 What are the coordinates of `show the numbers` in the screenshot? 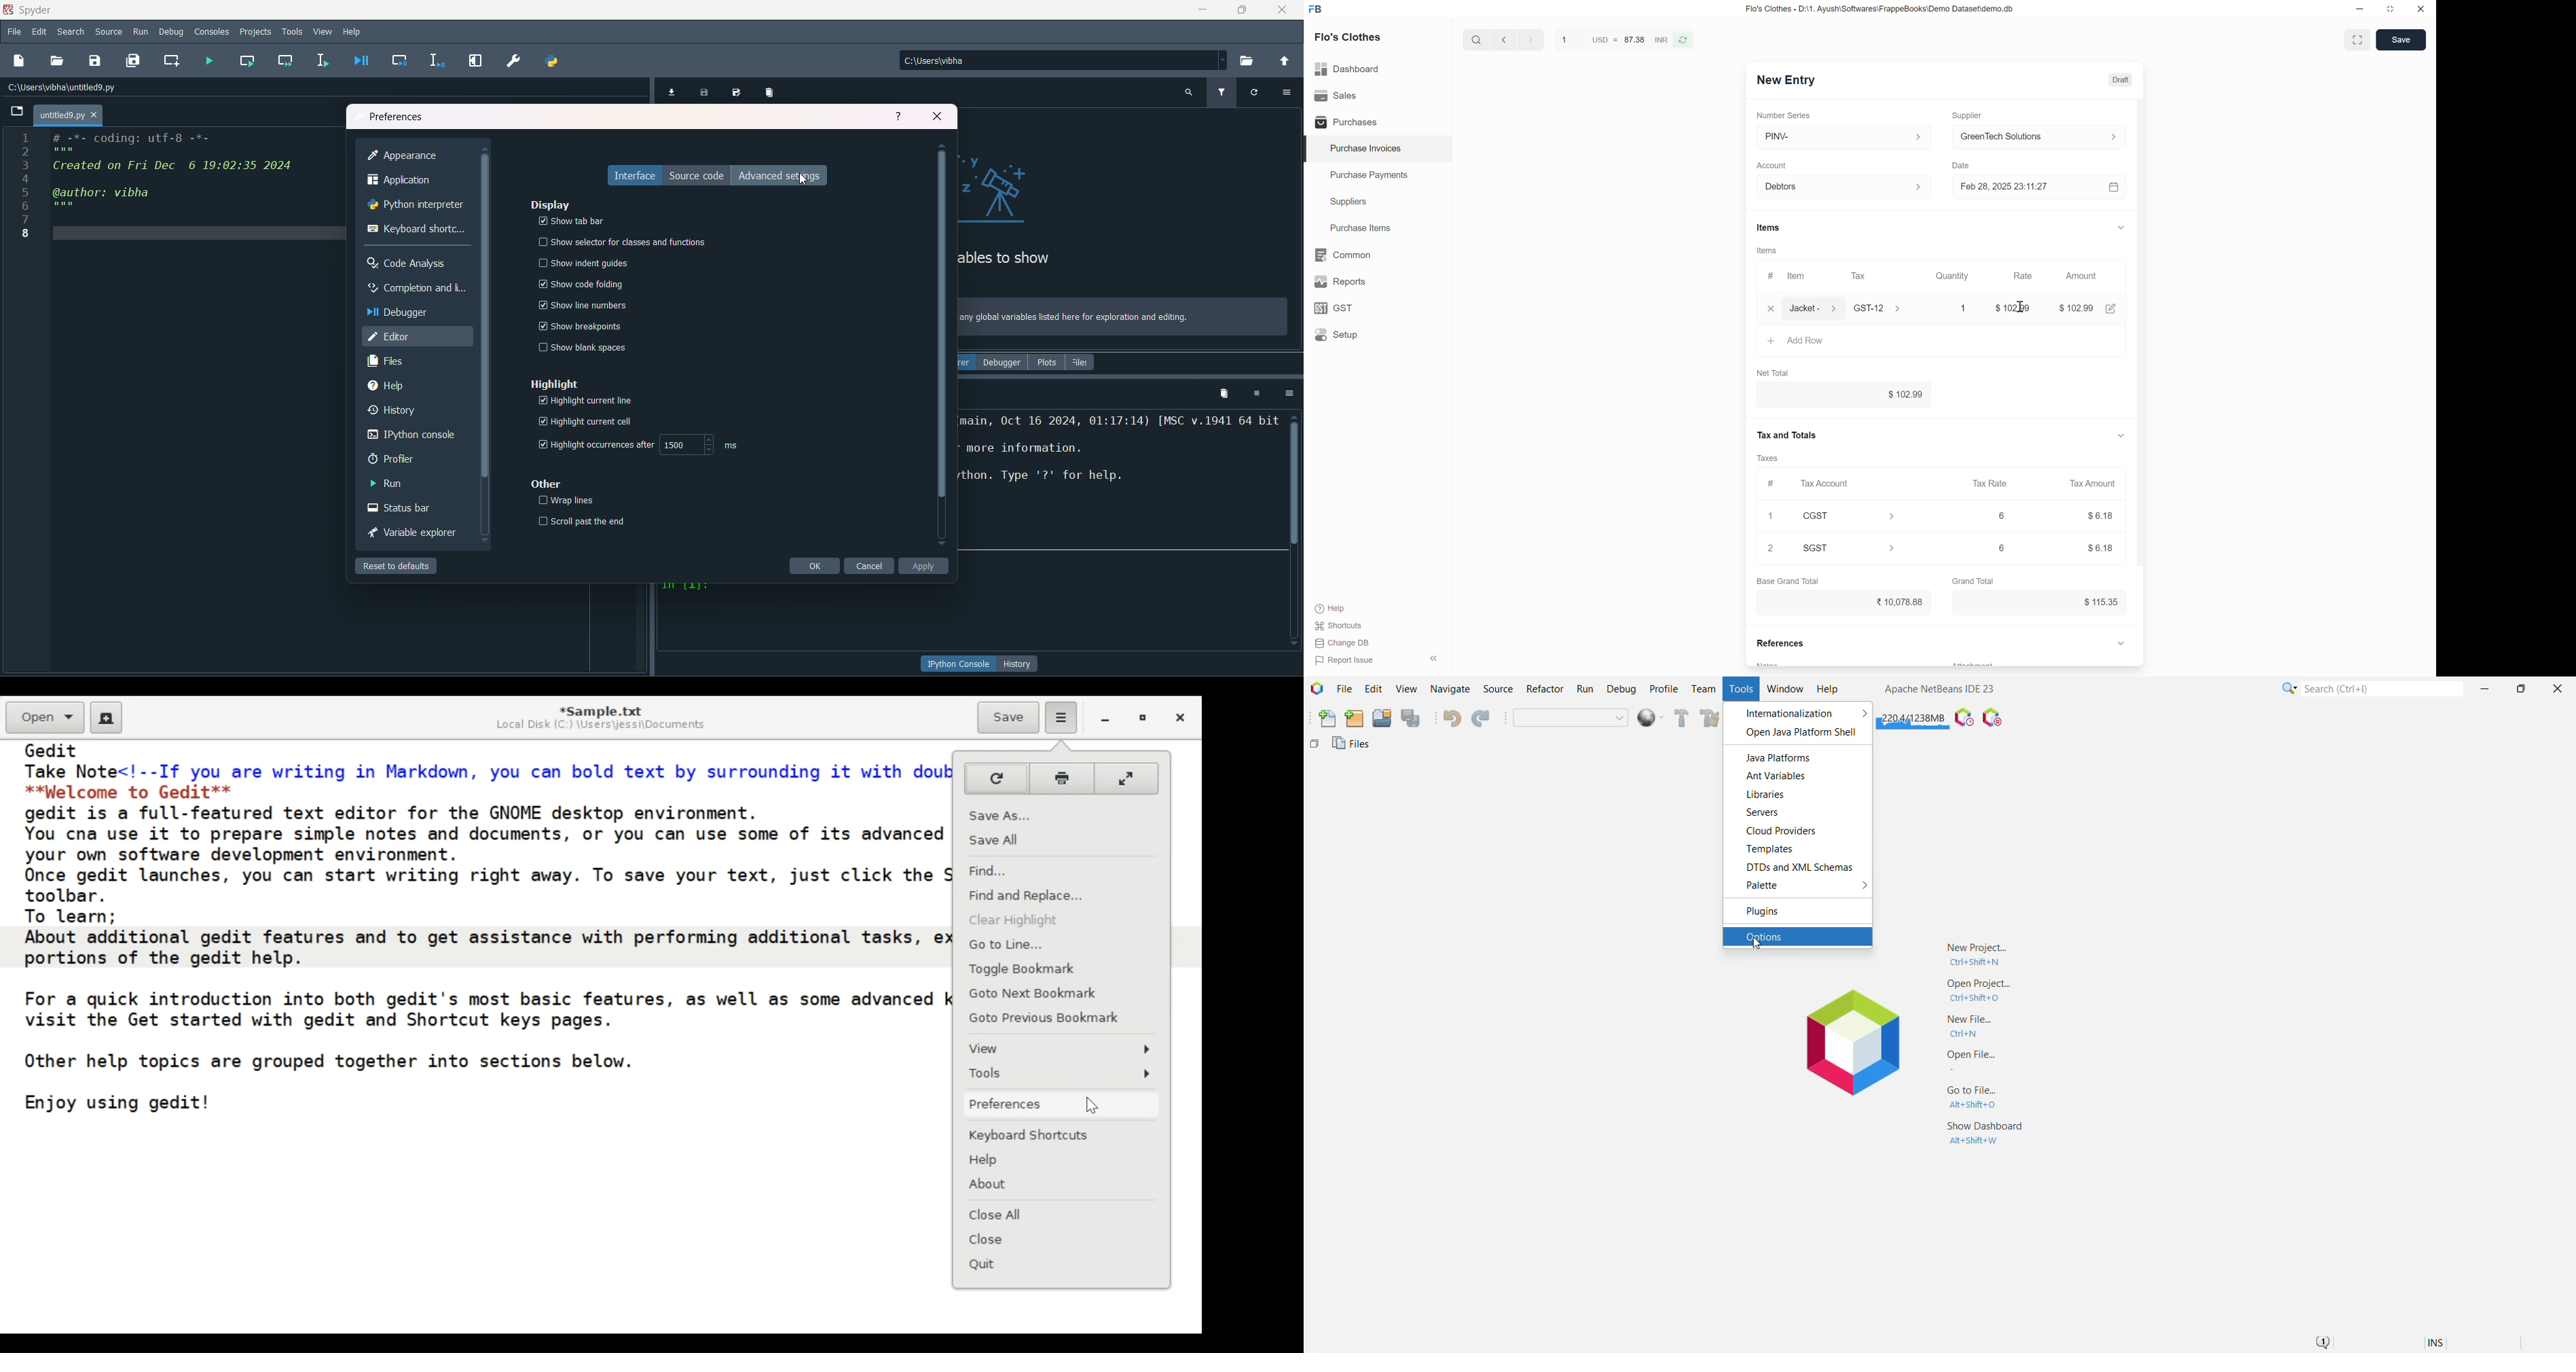 It's located at (585, 304).